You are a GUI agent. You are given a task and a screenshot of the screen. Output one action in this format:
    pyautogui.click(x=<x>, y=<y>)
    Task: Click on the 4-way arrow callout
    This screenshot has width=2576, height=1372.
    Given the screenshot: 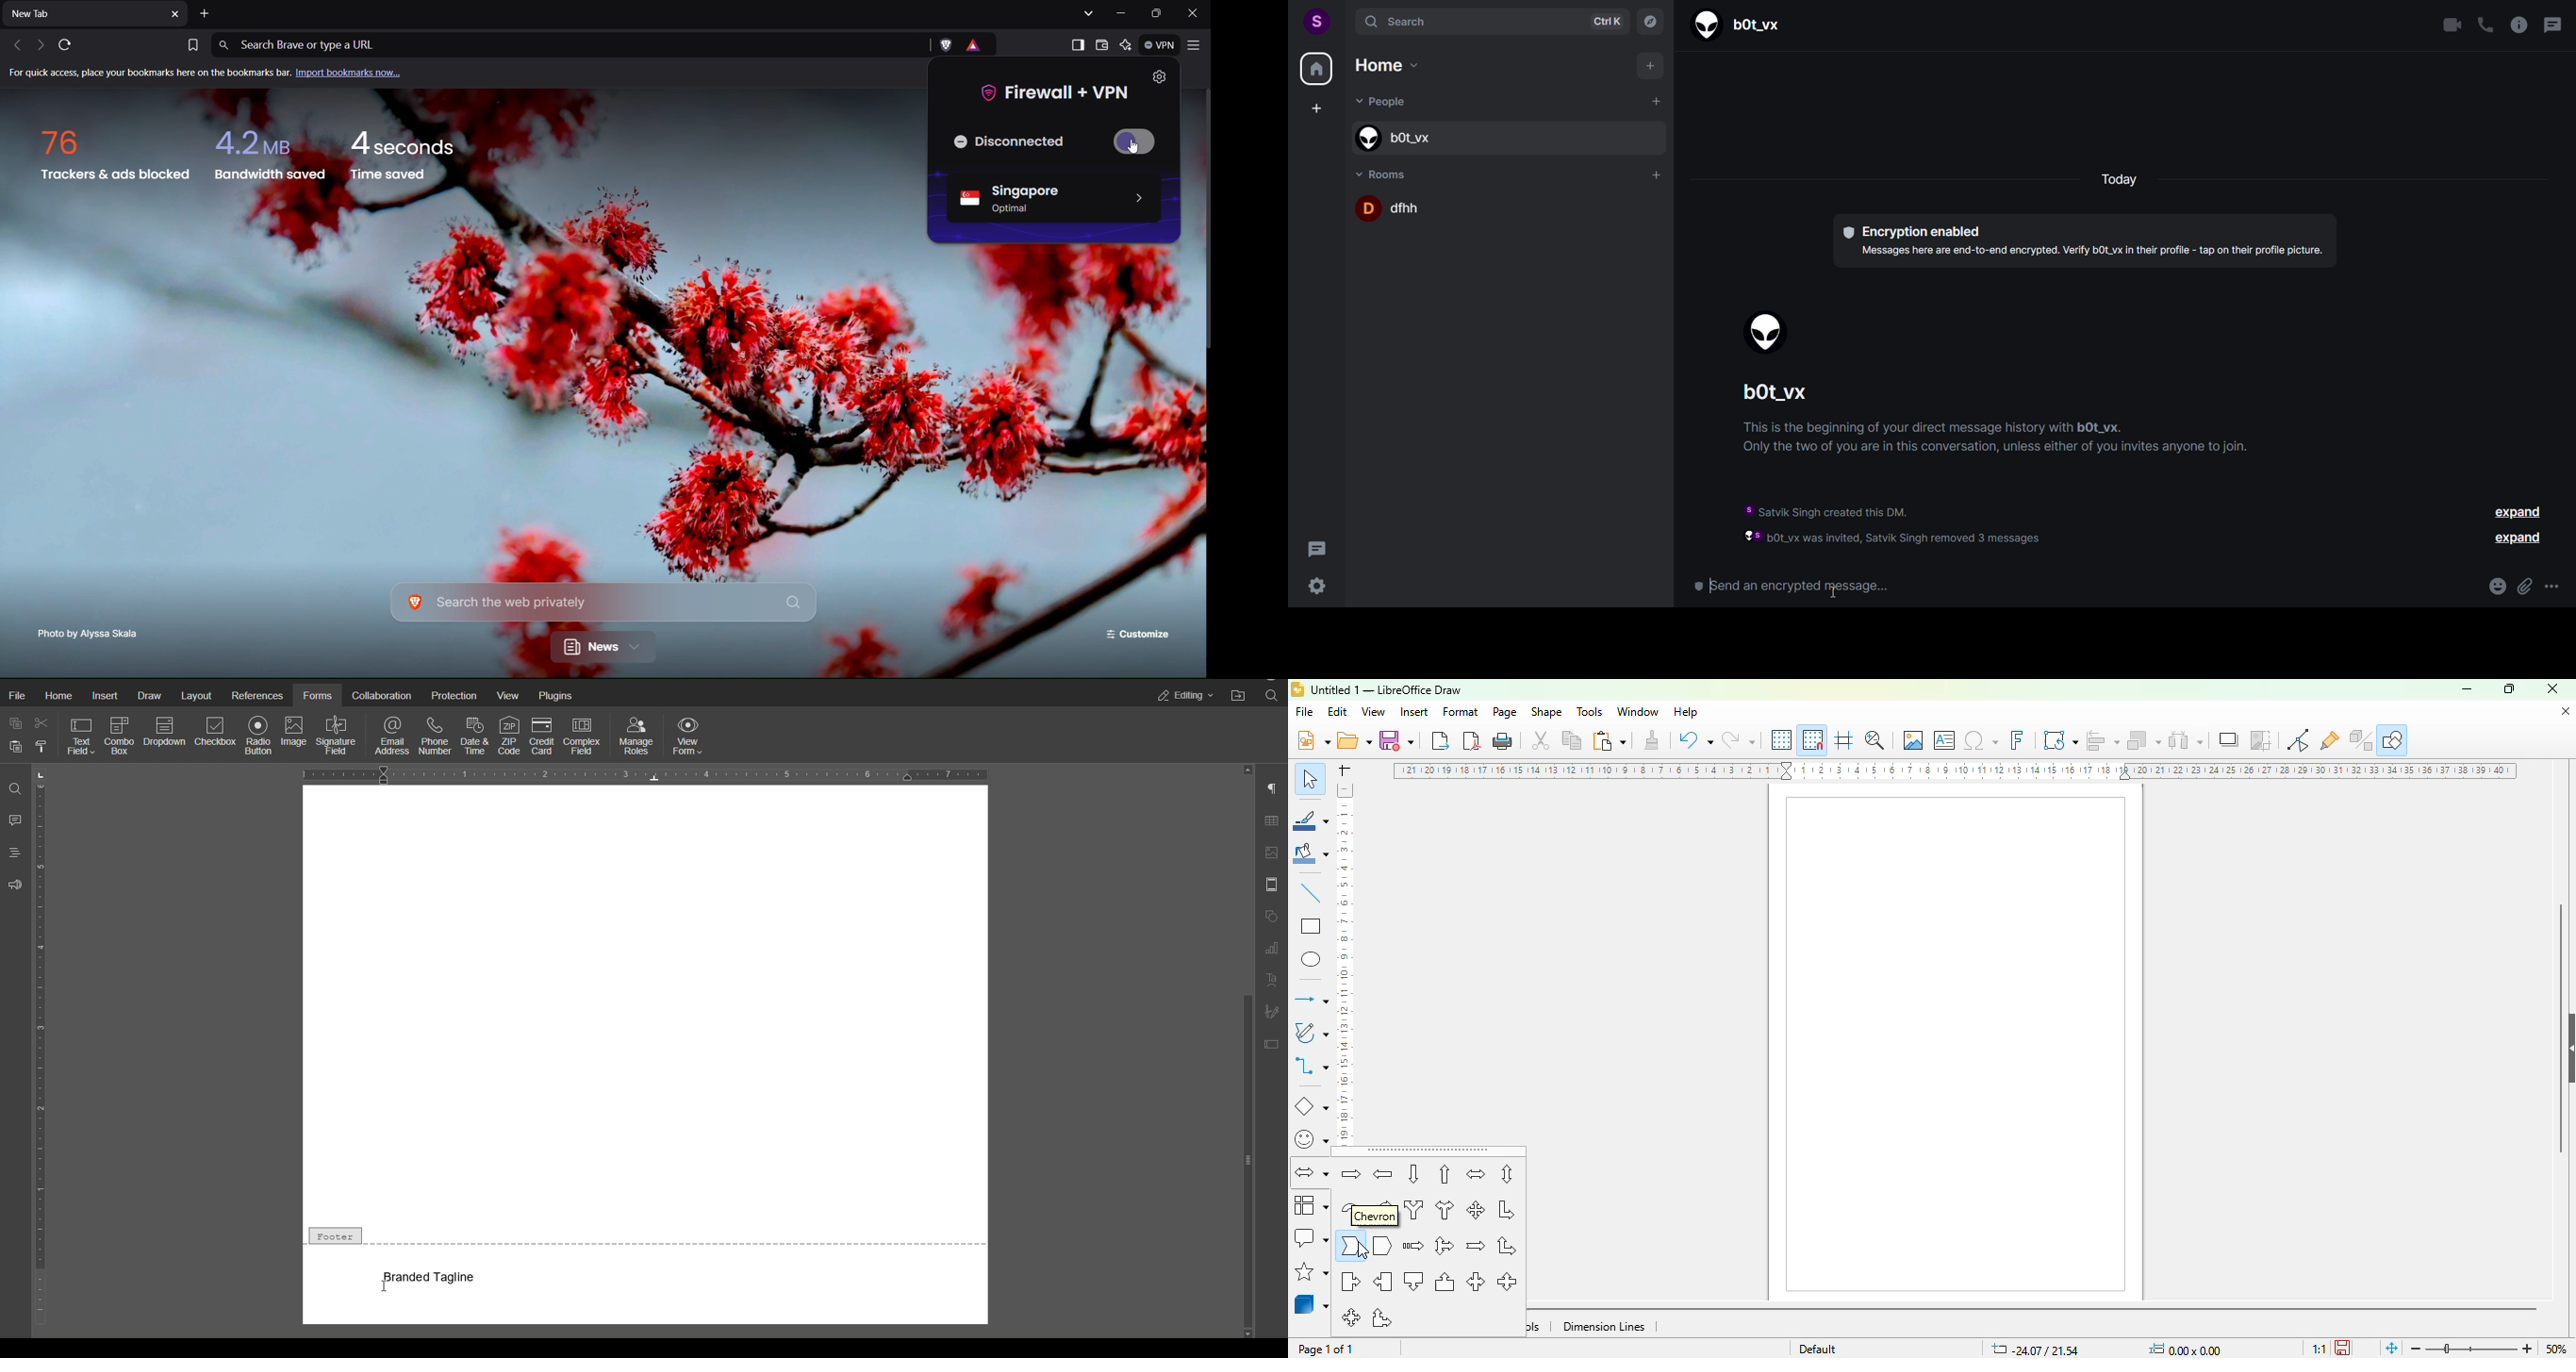 What is the action you would take?
    pyautogui.click(x=1351, y=1317)
    